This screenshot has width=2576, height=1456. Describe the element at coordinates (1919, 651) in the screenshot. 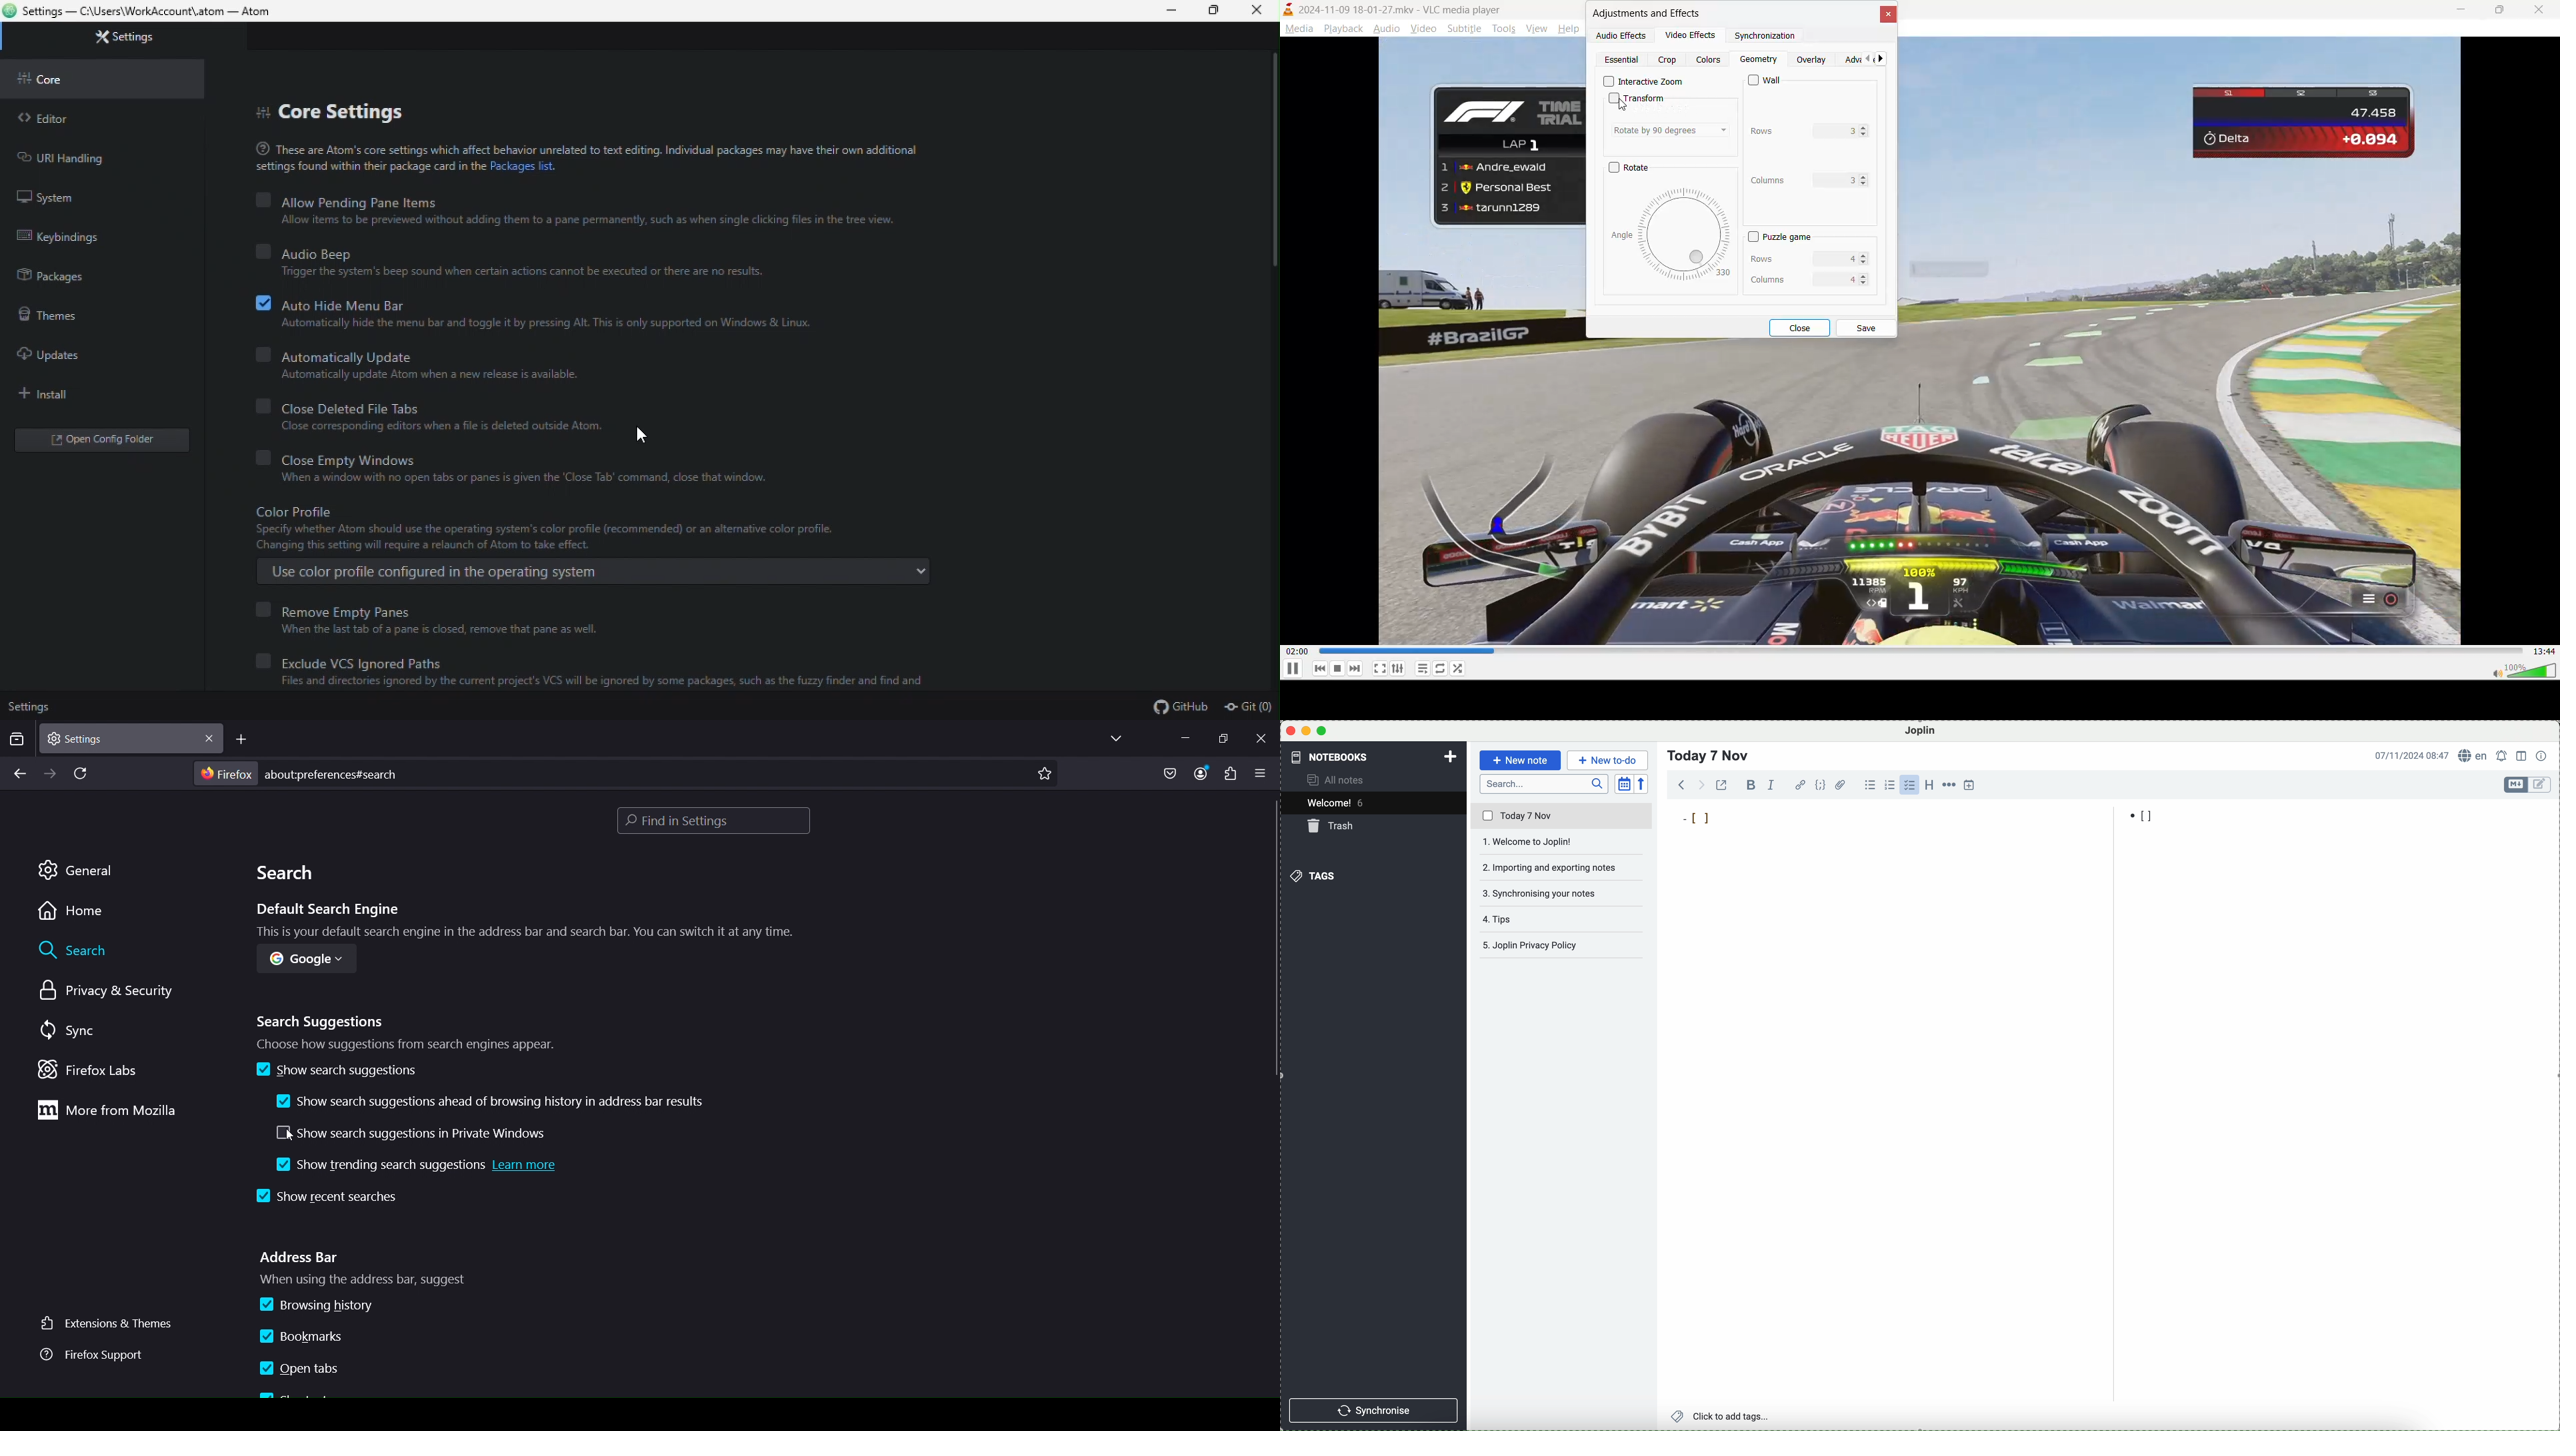

I see `track slider` at that location.